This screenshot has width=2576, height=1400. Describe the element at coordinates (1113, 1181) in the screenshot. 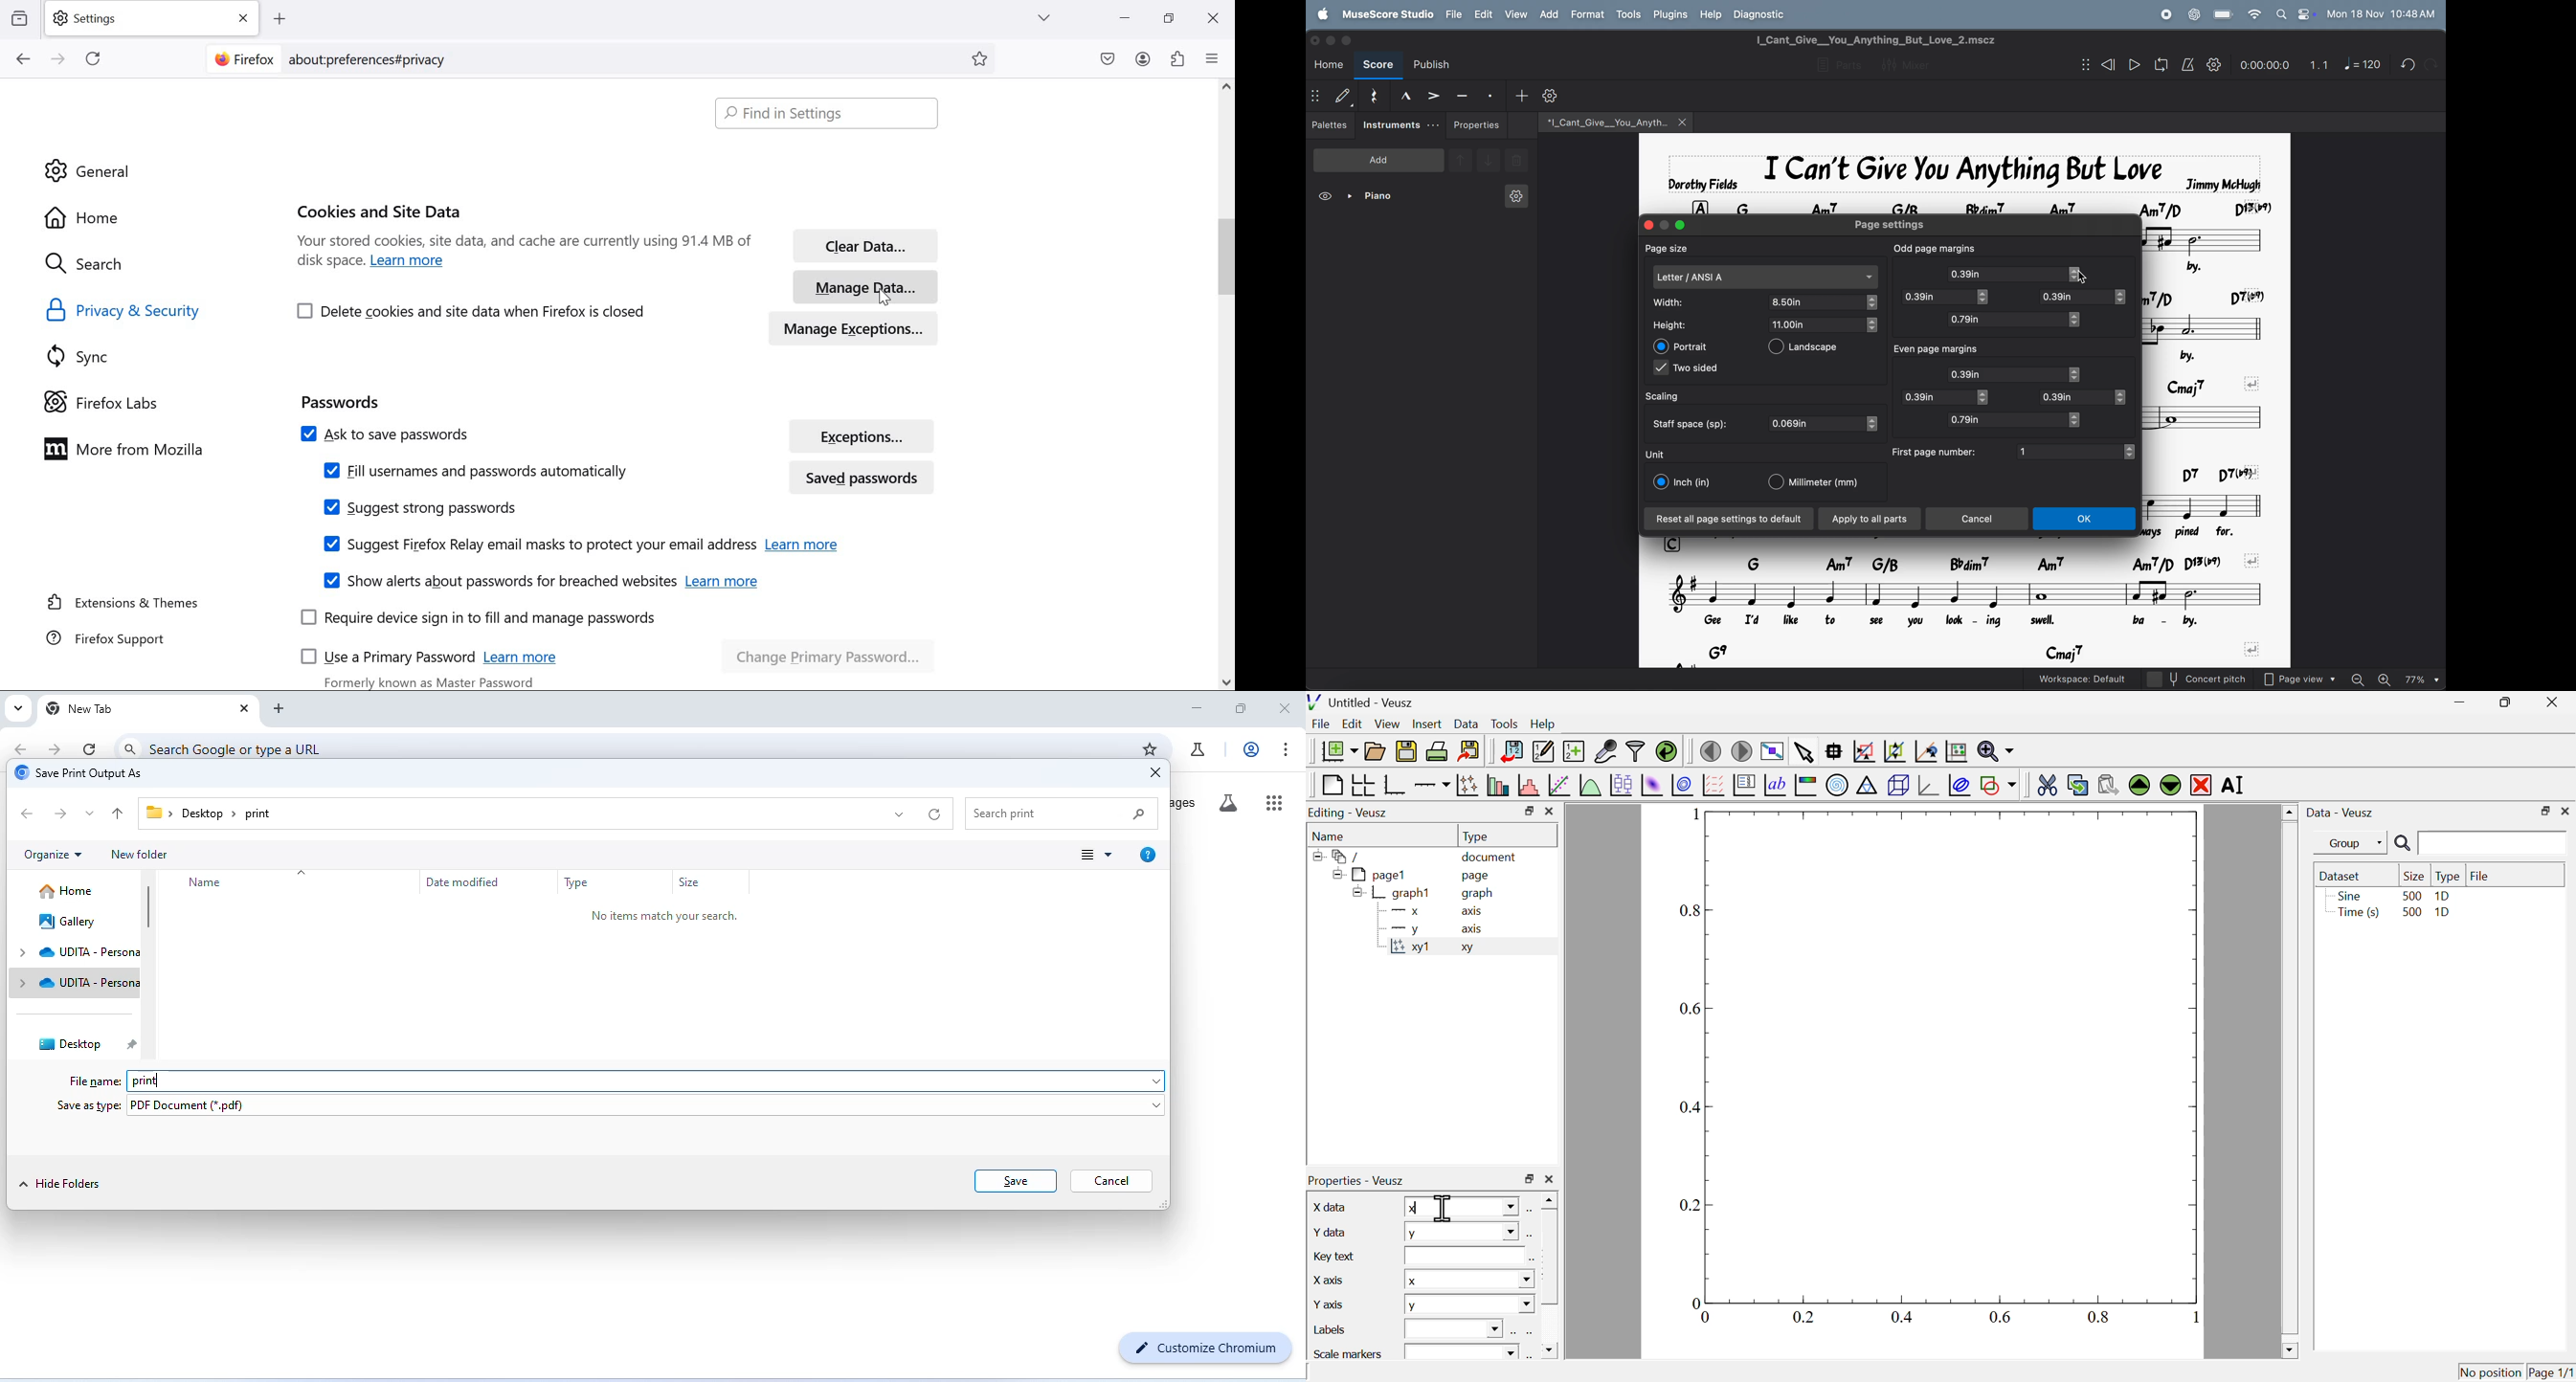

I see `cancel` at that location.